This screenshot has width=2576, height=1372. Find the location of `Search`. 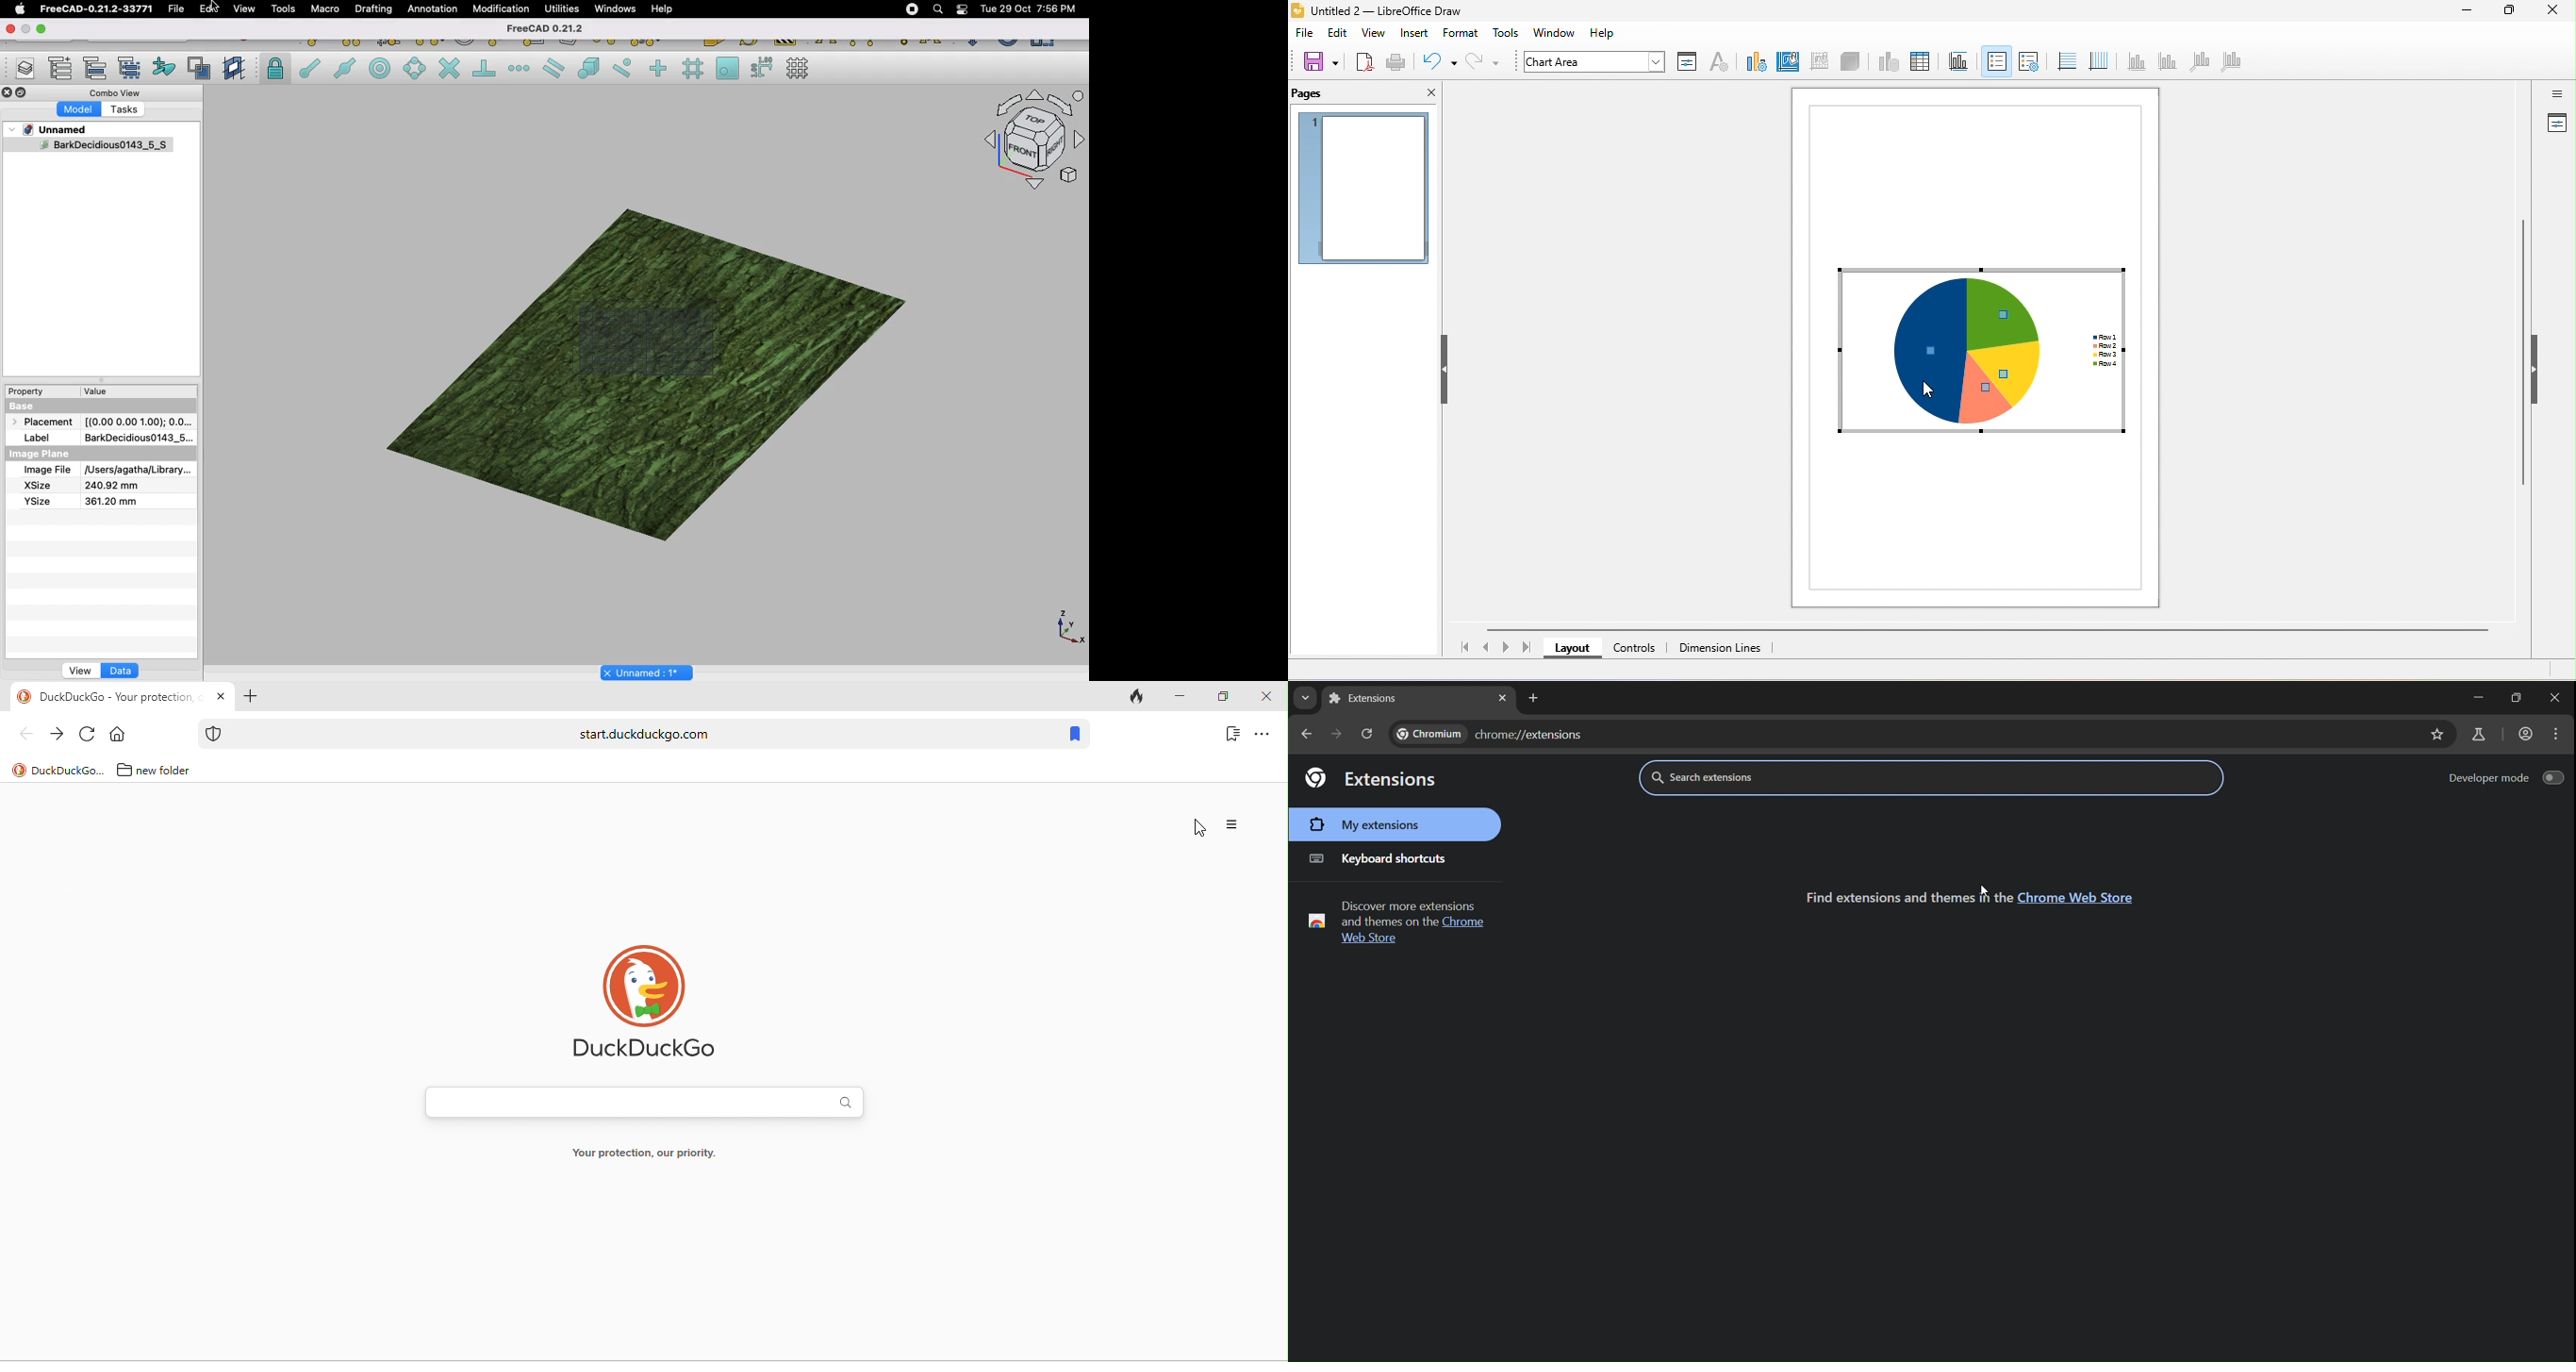

Search is located at coordinates (937, 9).